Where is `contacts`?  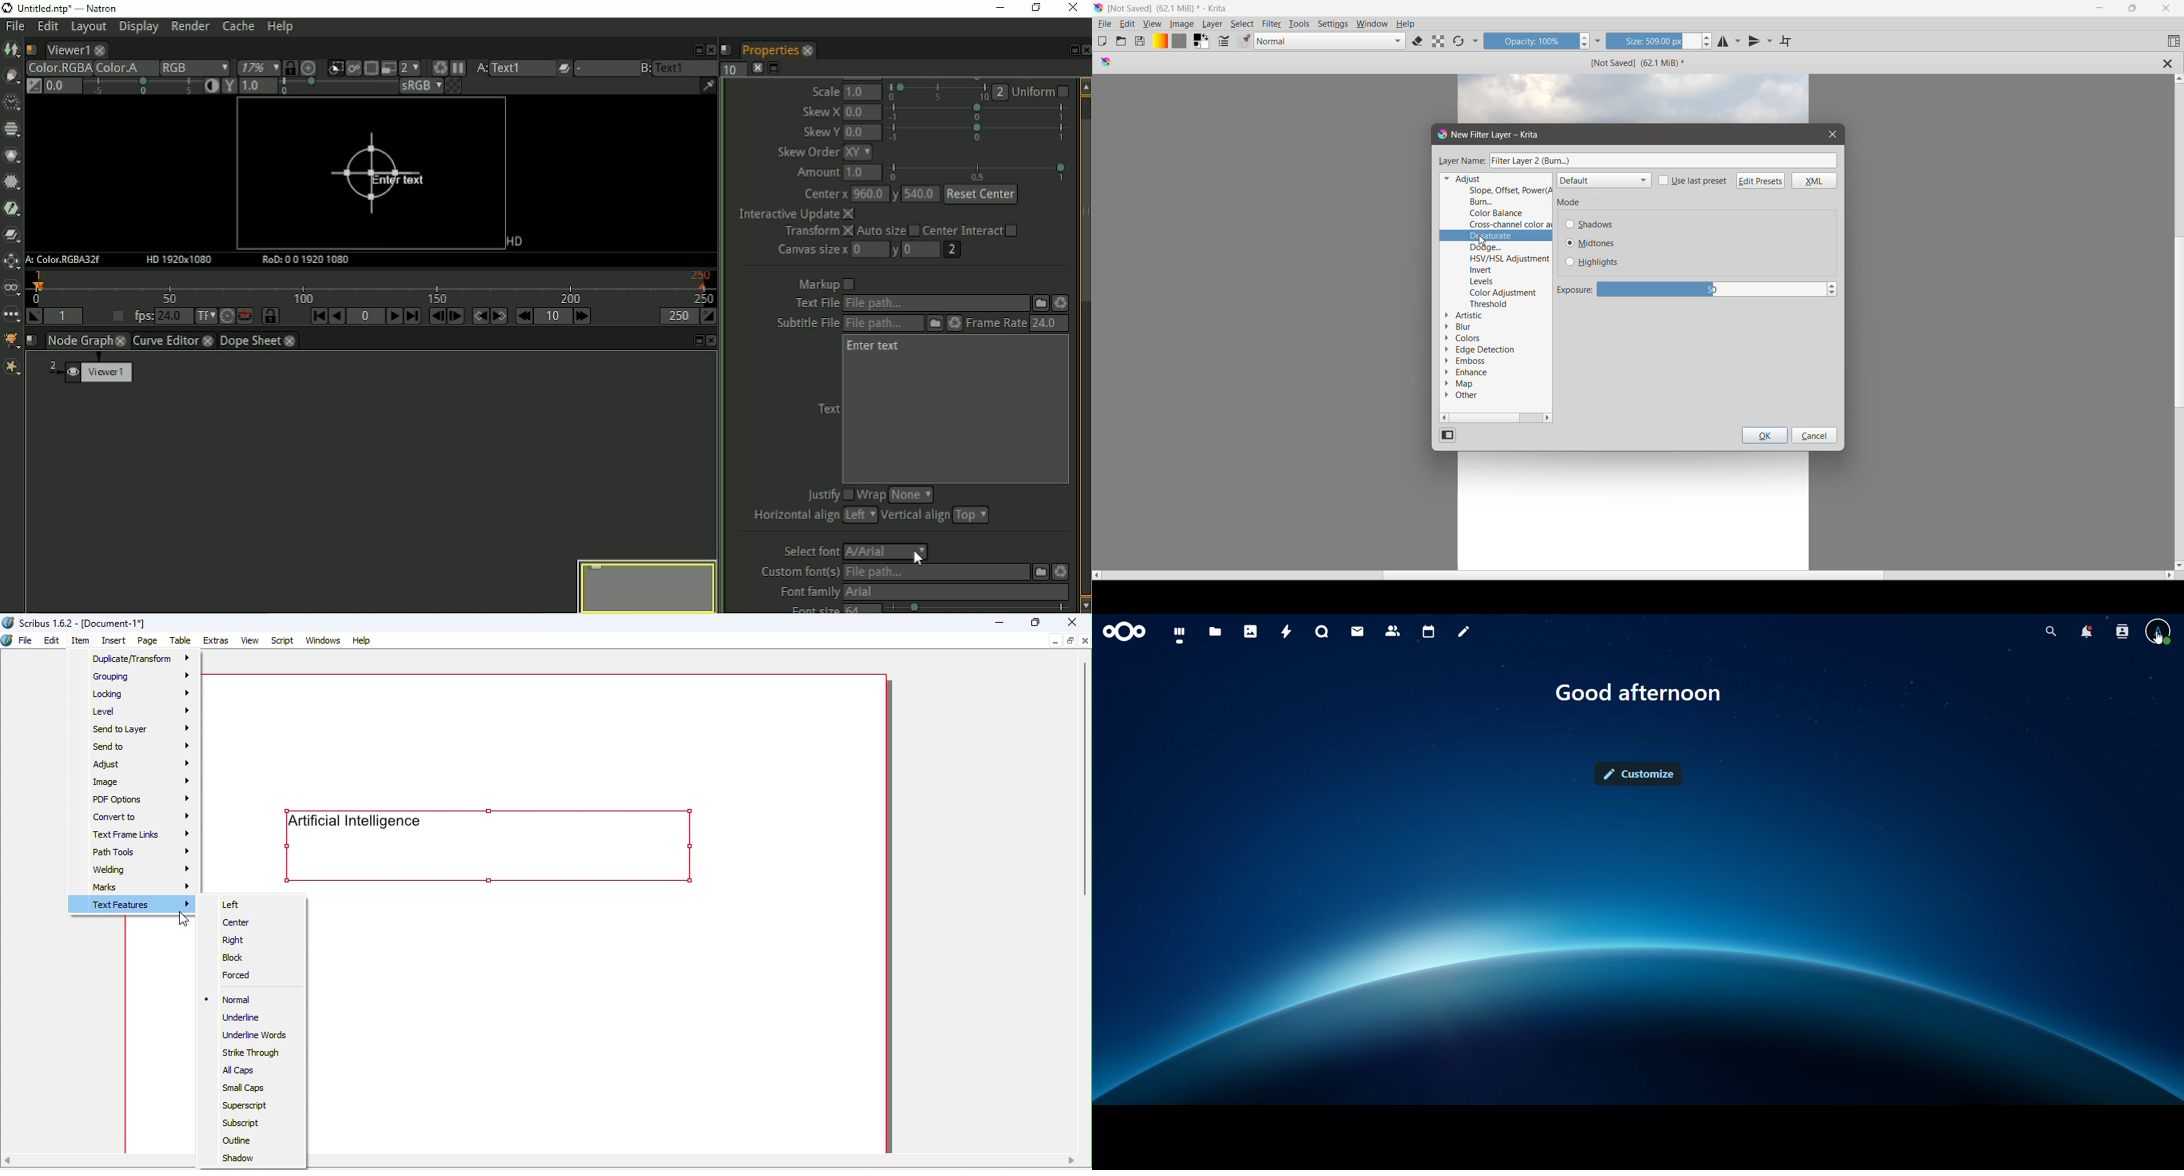 contacts is located at coordinates (1393, 632).